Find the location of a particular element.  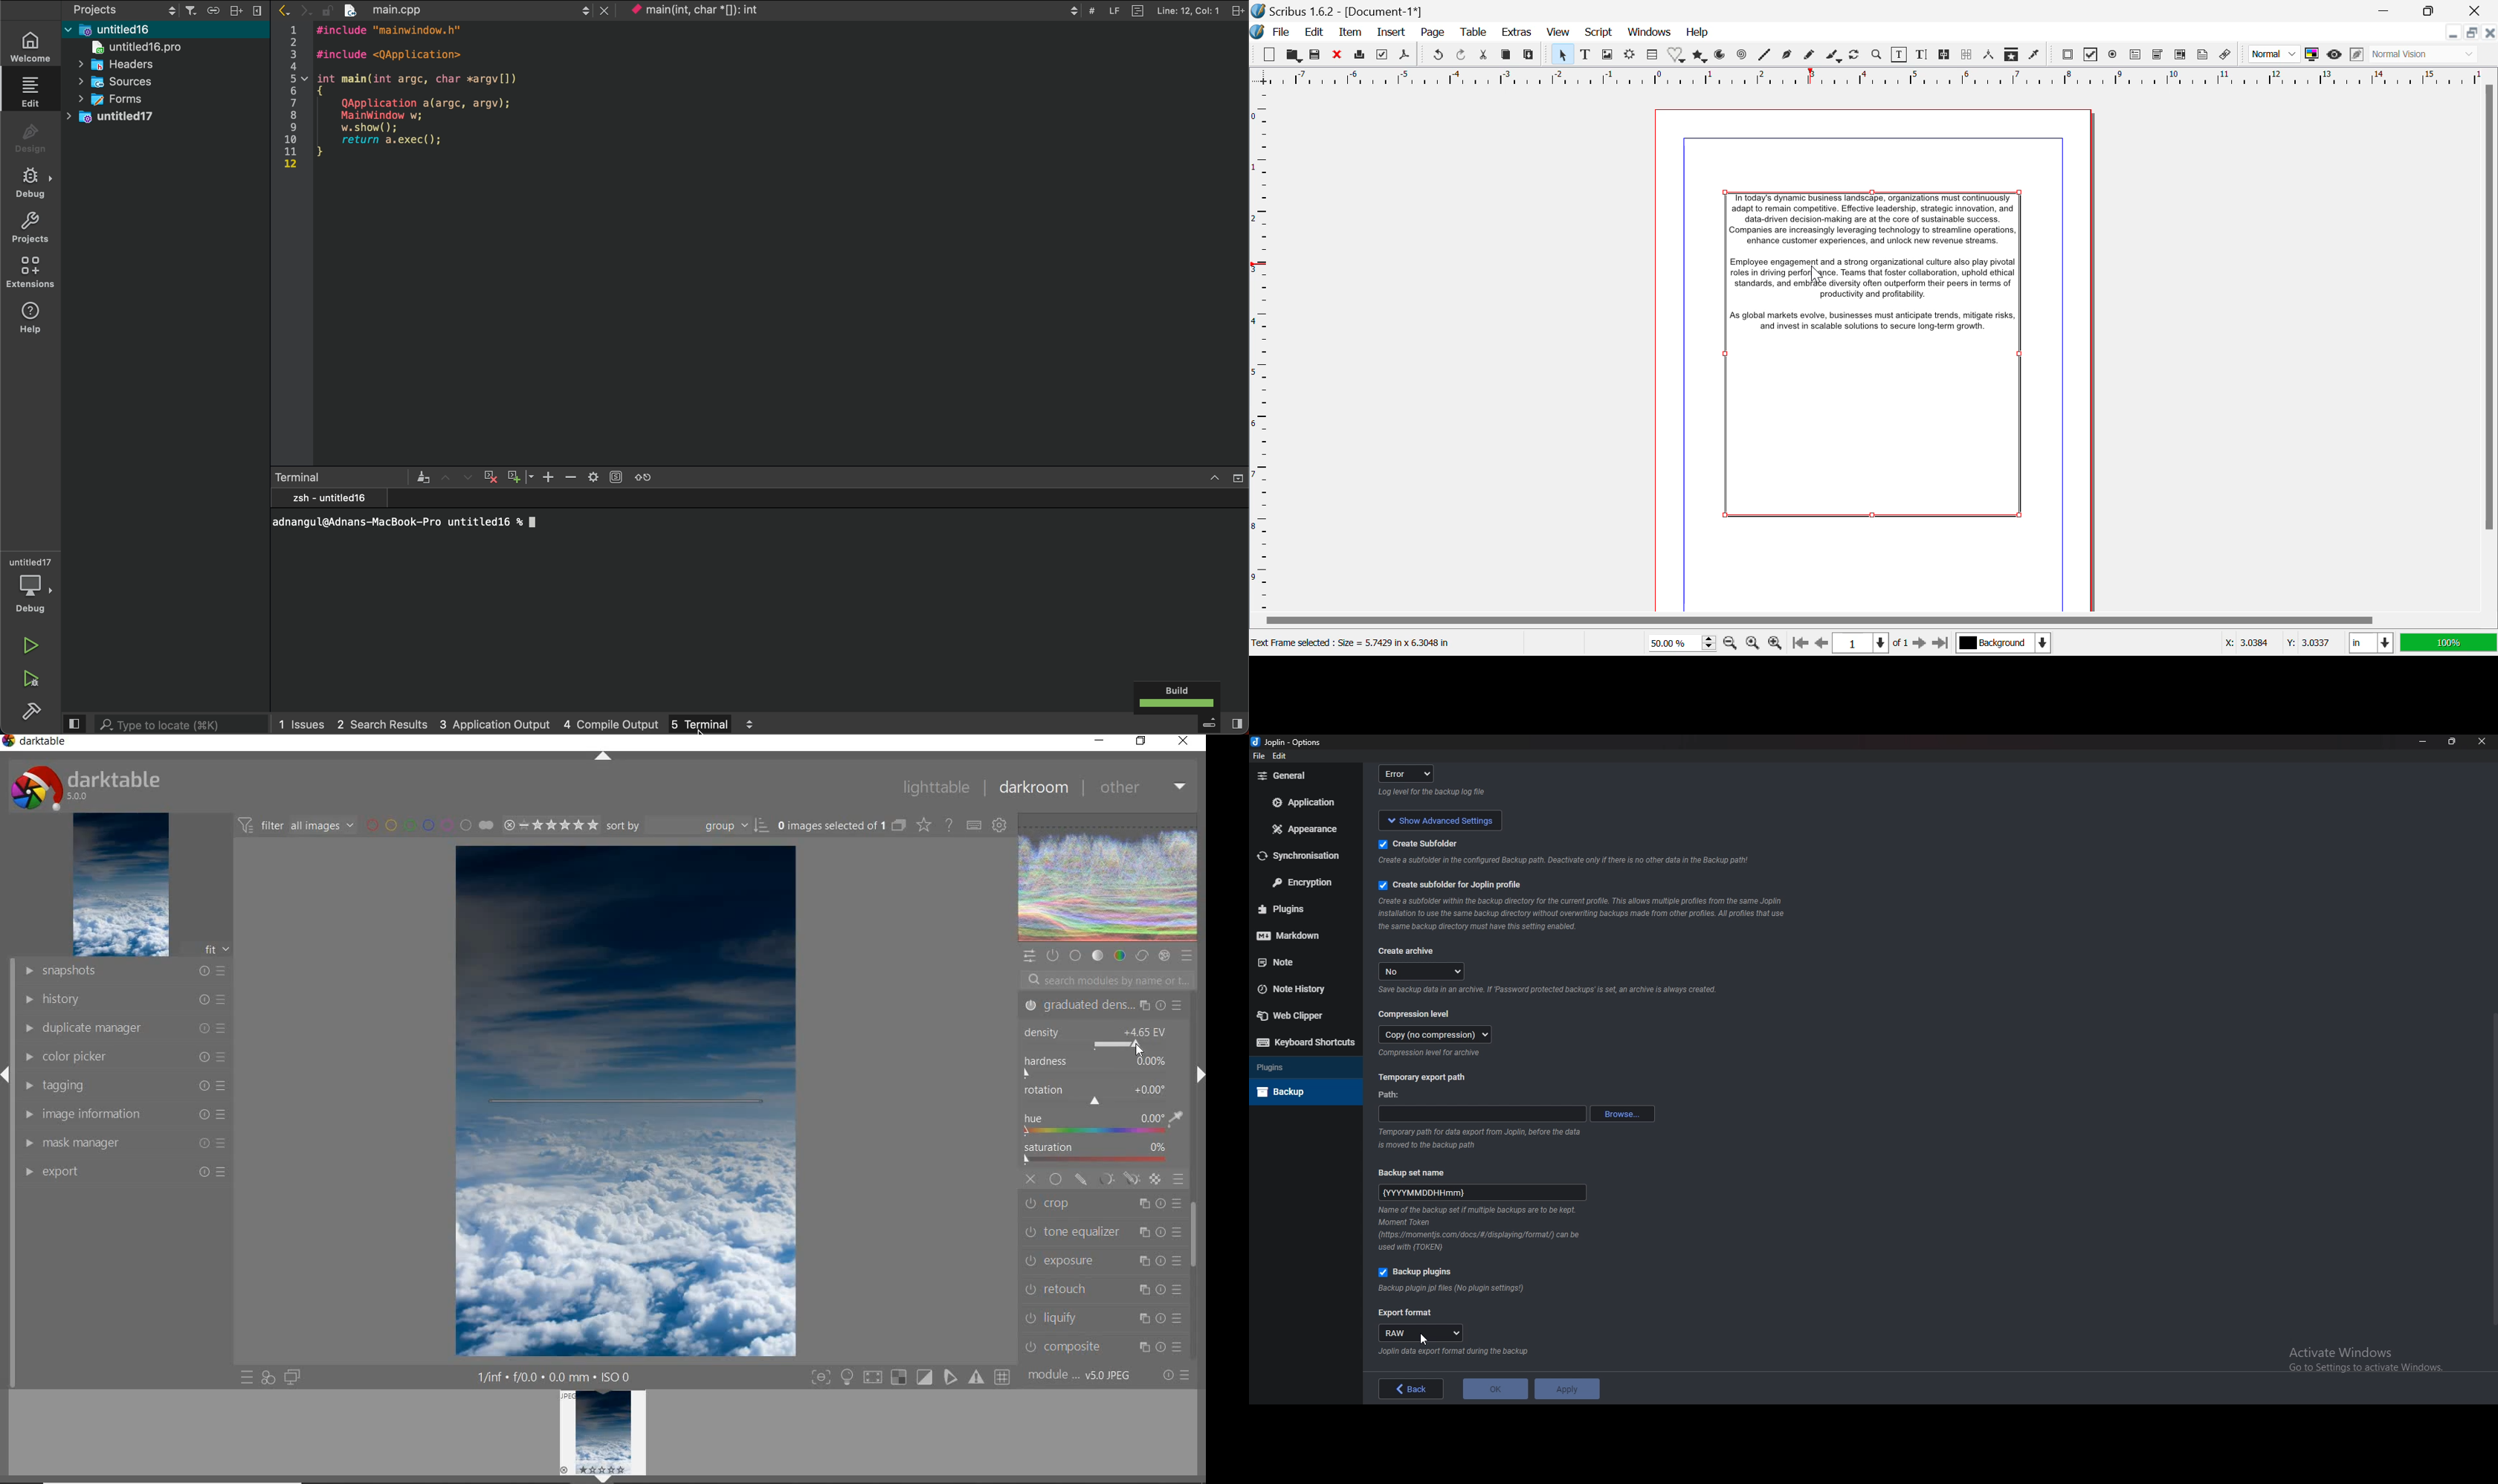

Appearance is located at coordinates (1308, 828).